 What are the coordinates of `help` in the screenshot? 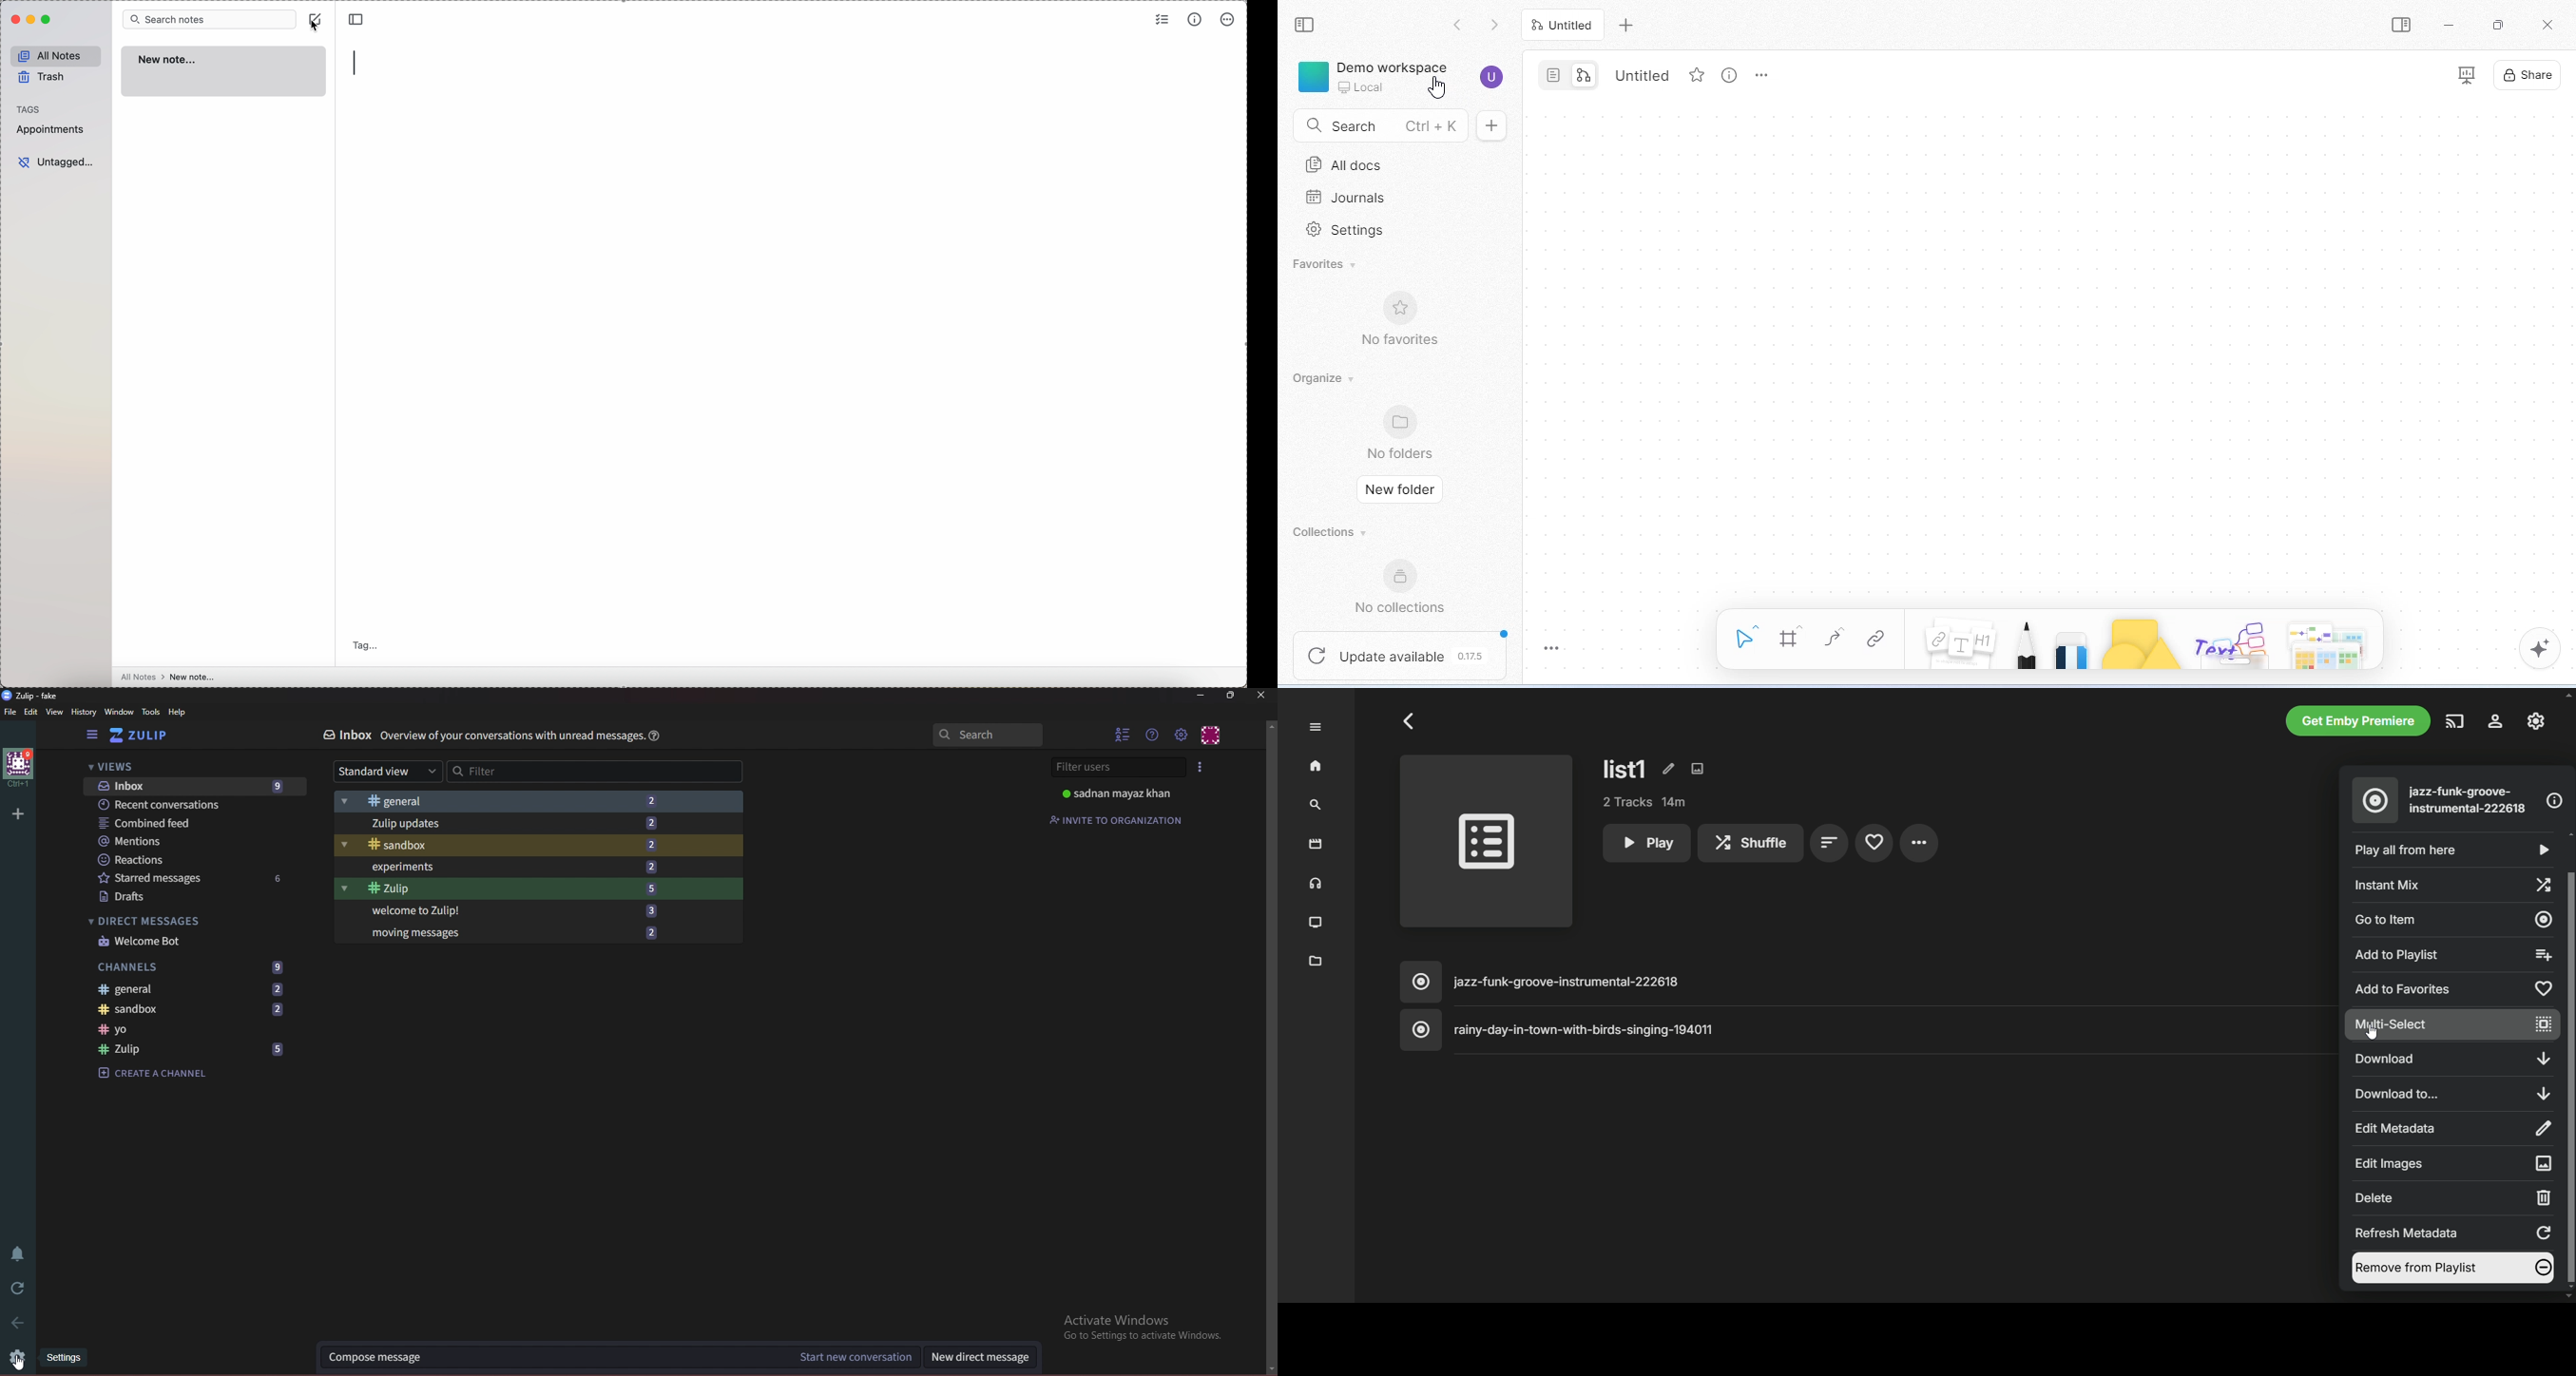 It's located at (180, 712).